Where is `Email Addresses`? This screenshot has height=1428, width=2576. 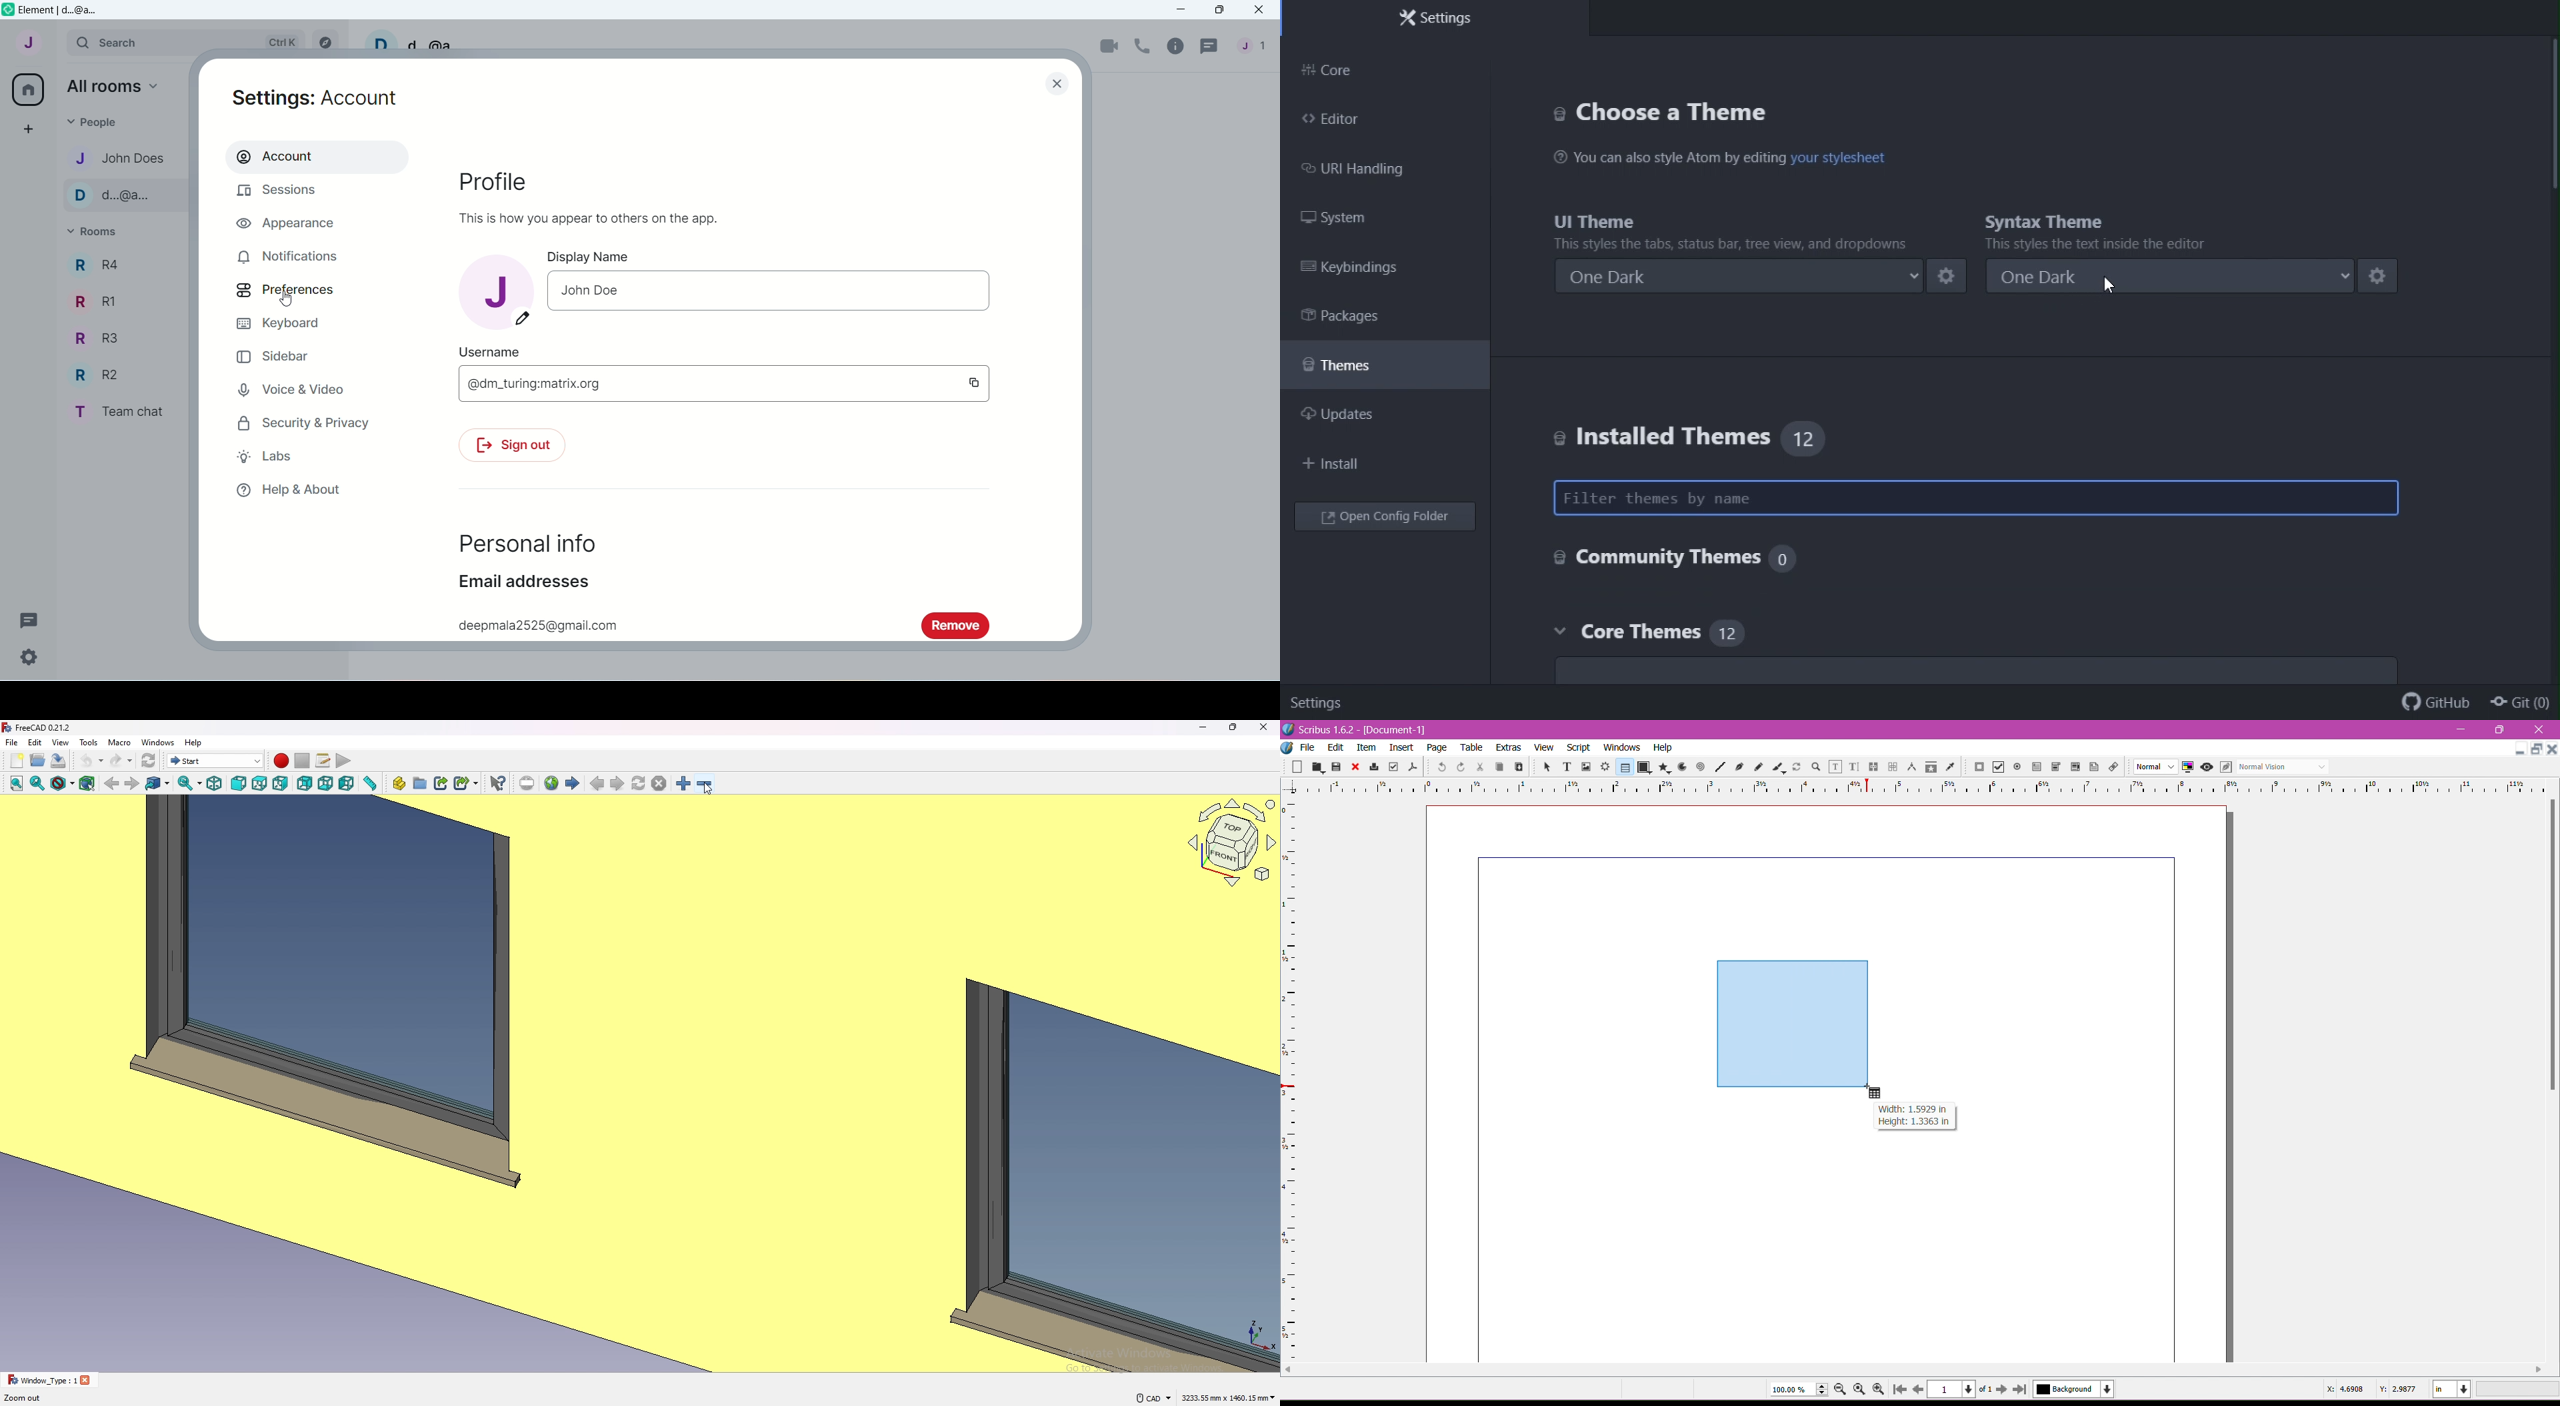
Email Addresses is located at coordinates (523, 580).